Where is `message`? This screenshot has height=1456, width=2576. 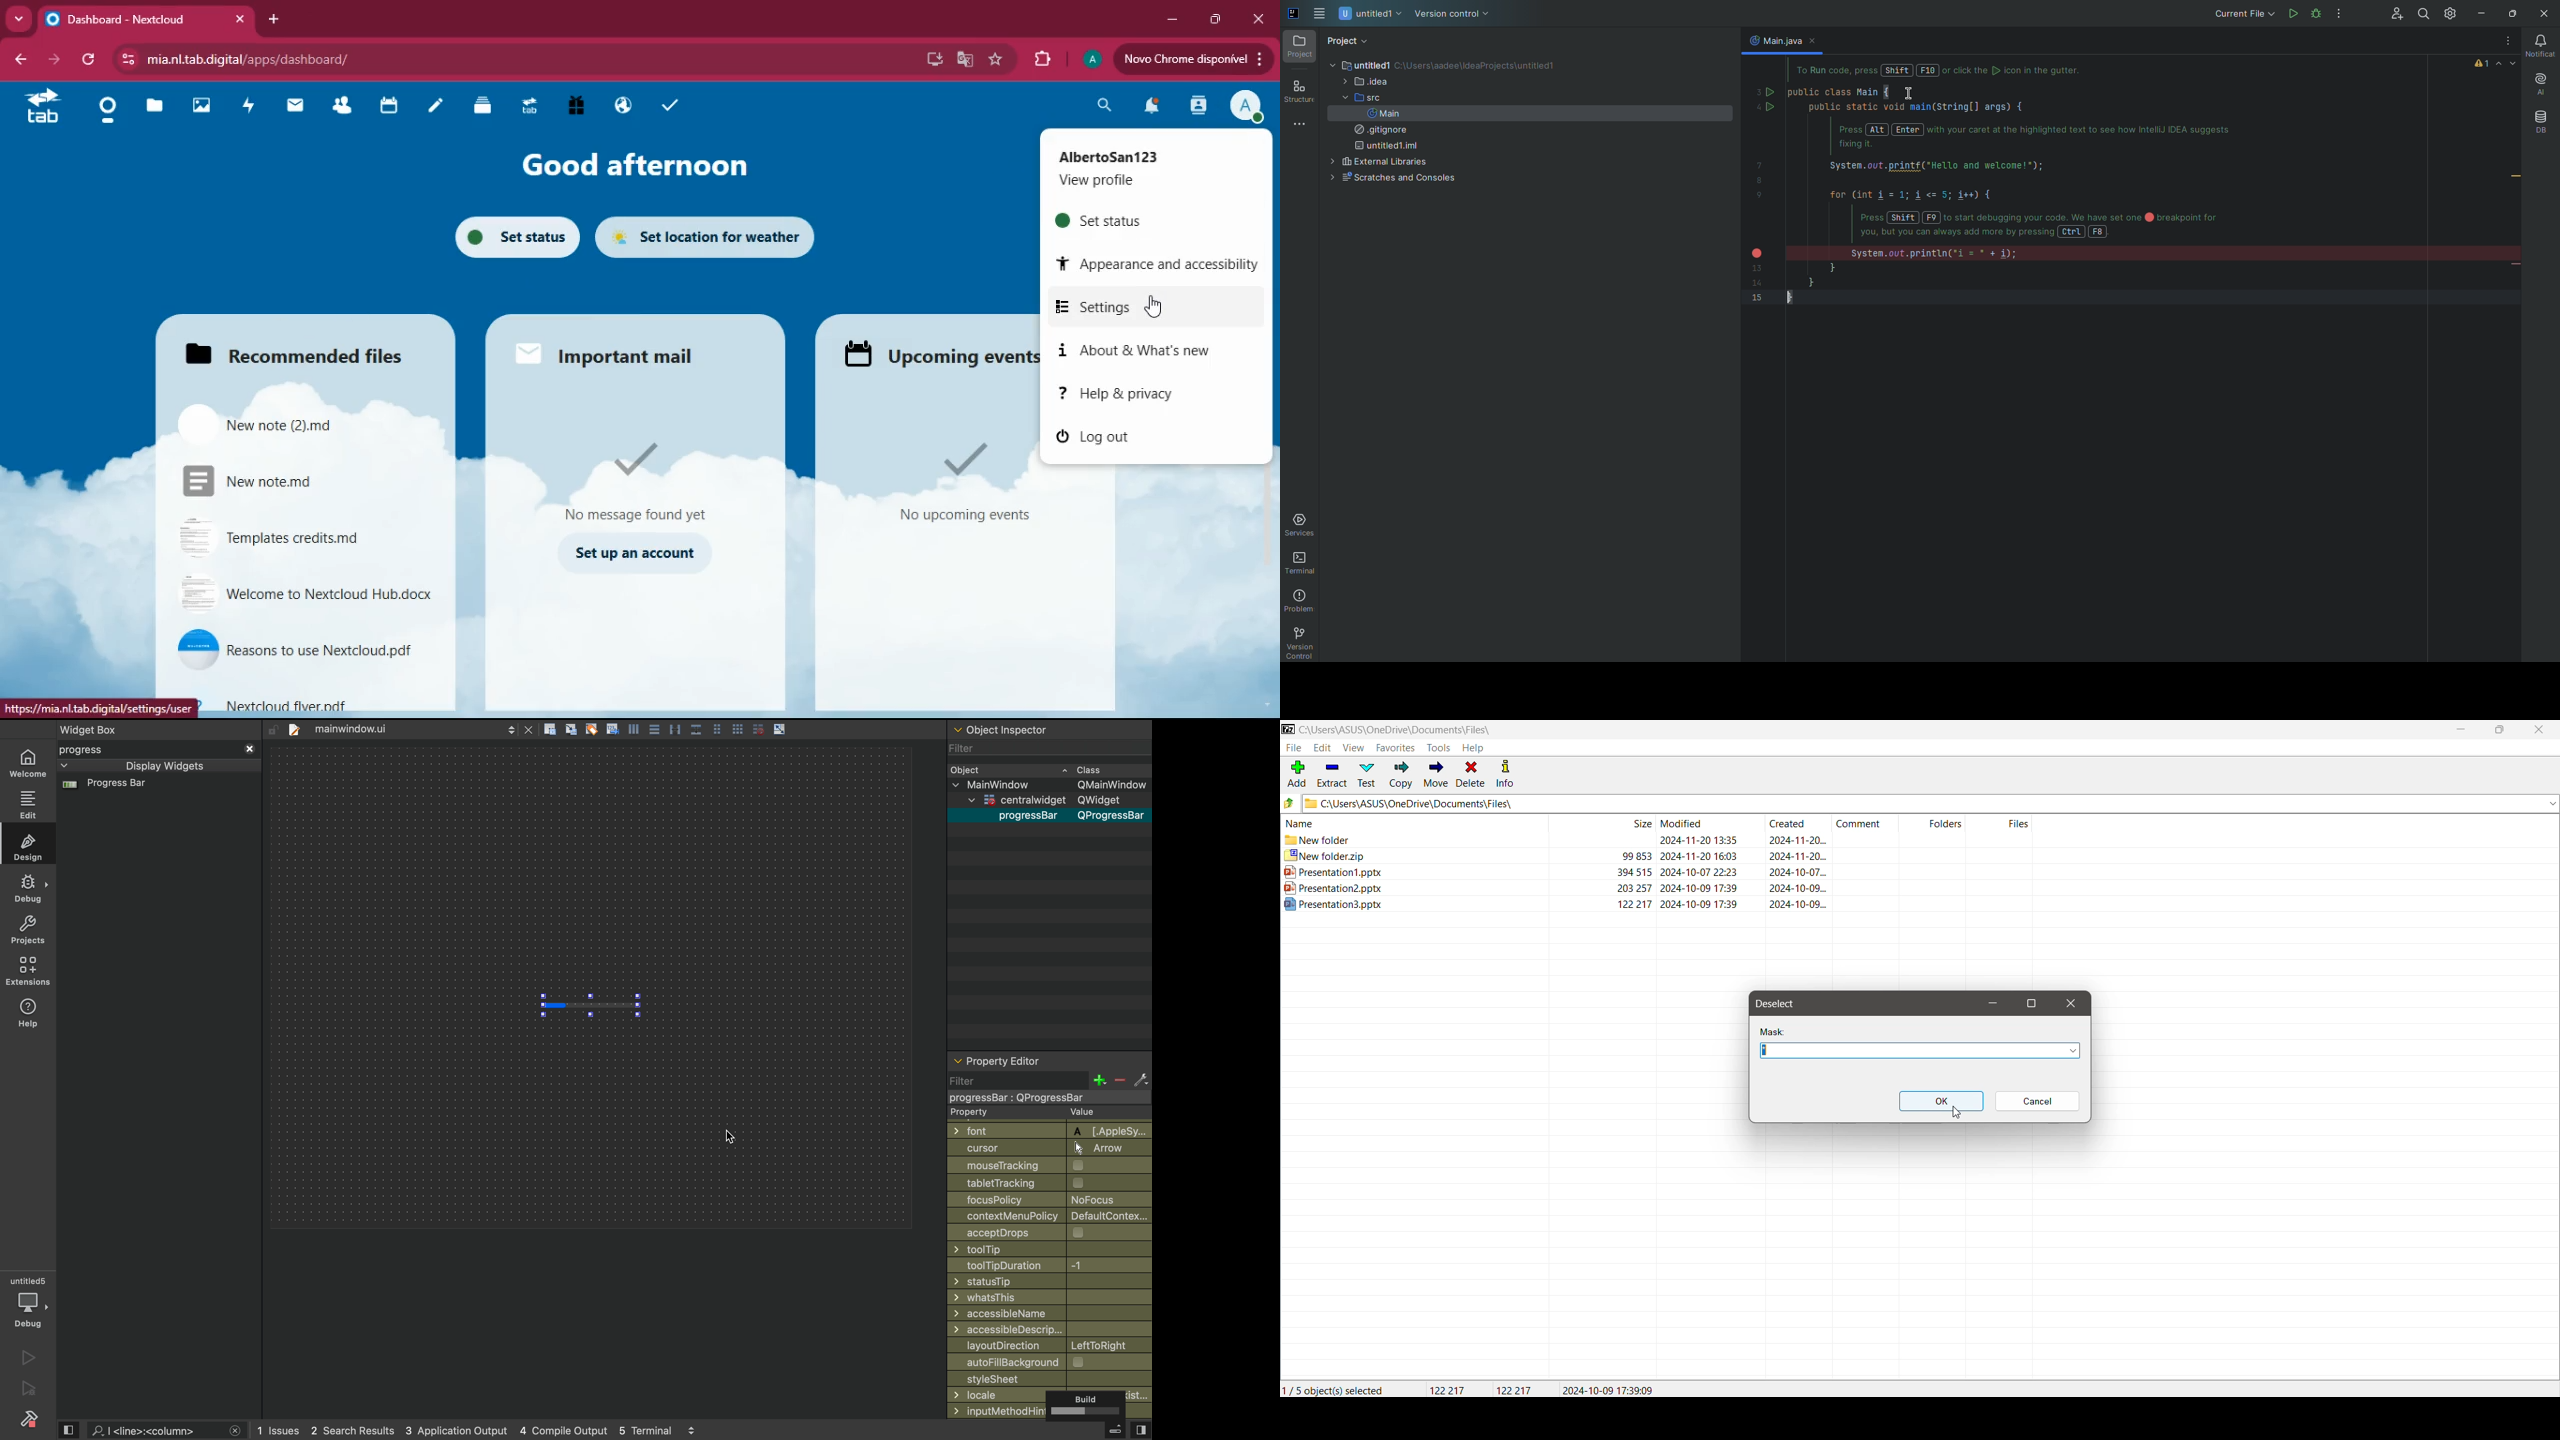
message is located at coordinates (634, 481).